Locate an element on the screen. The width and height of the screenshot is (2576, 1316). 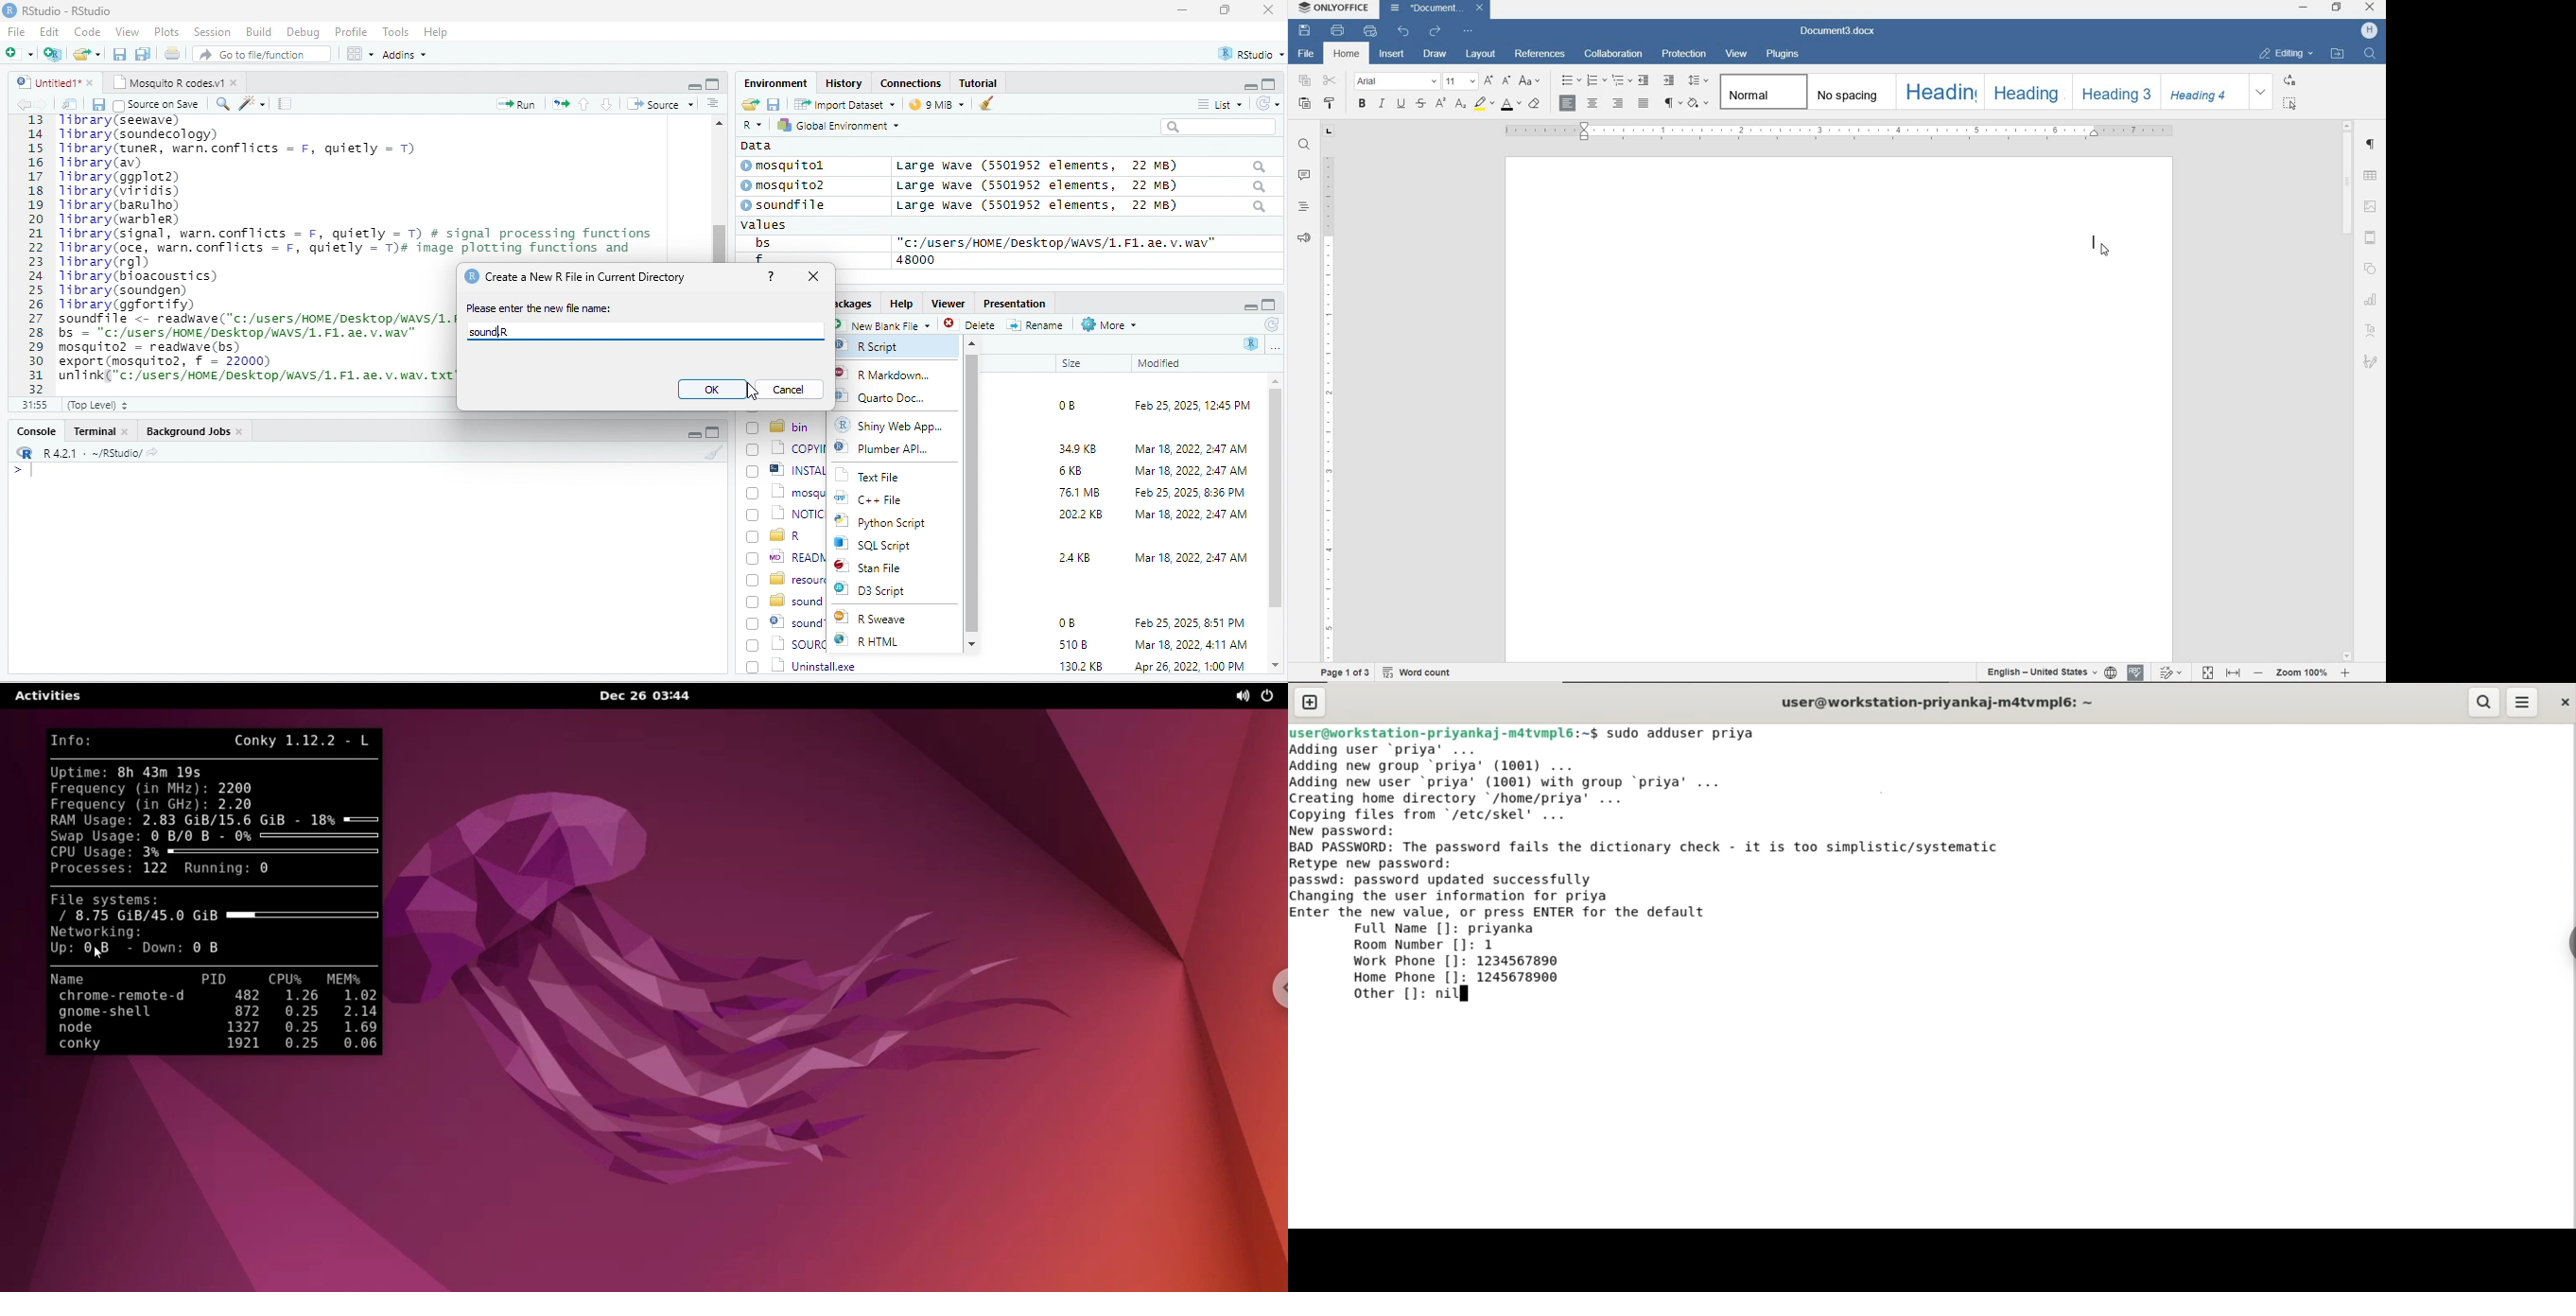
scroll bar is located at coordinates (1276, 524).